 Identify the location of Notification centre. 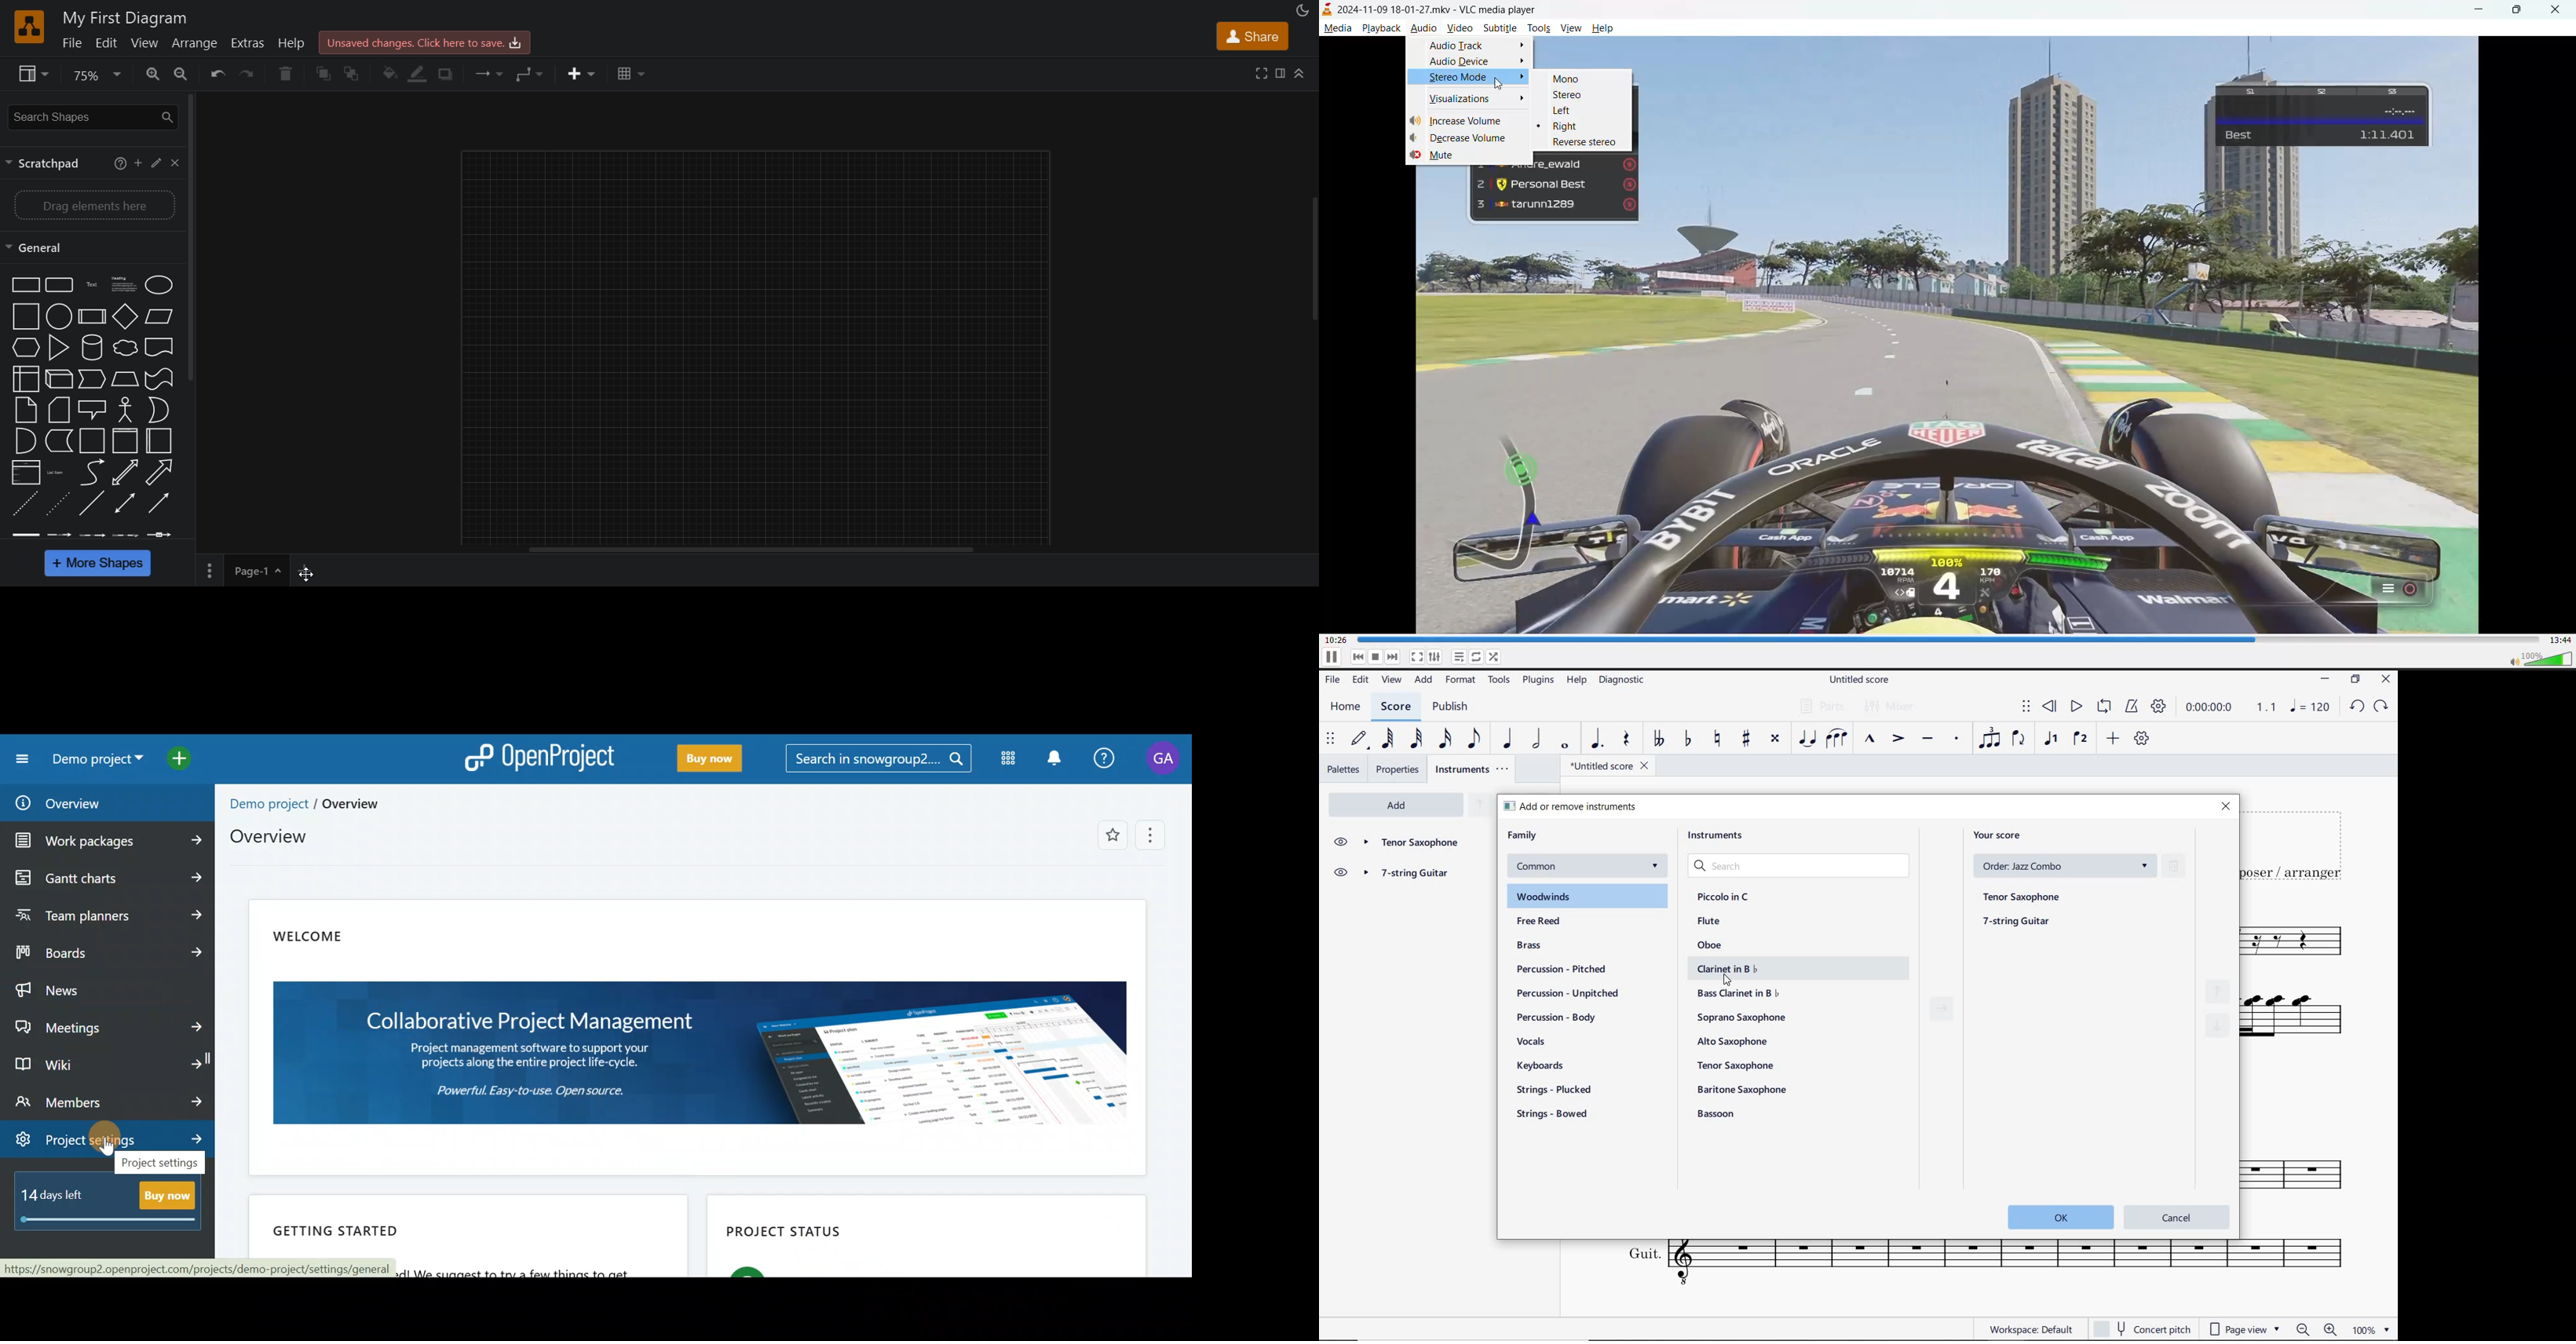
(1057, 761).